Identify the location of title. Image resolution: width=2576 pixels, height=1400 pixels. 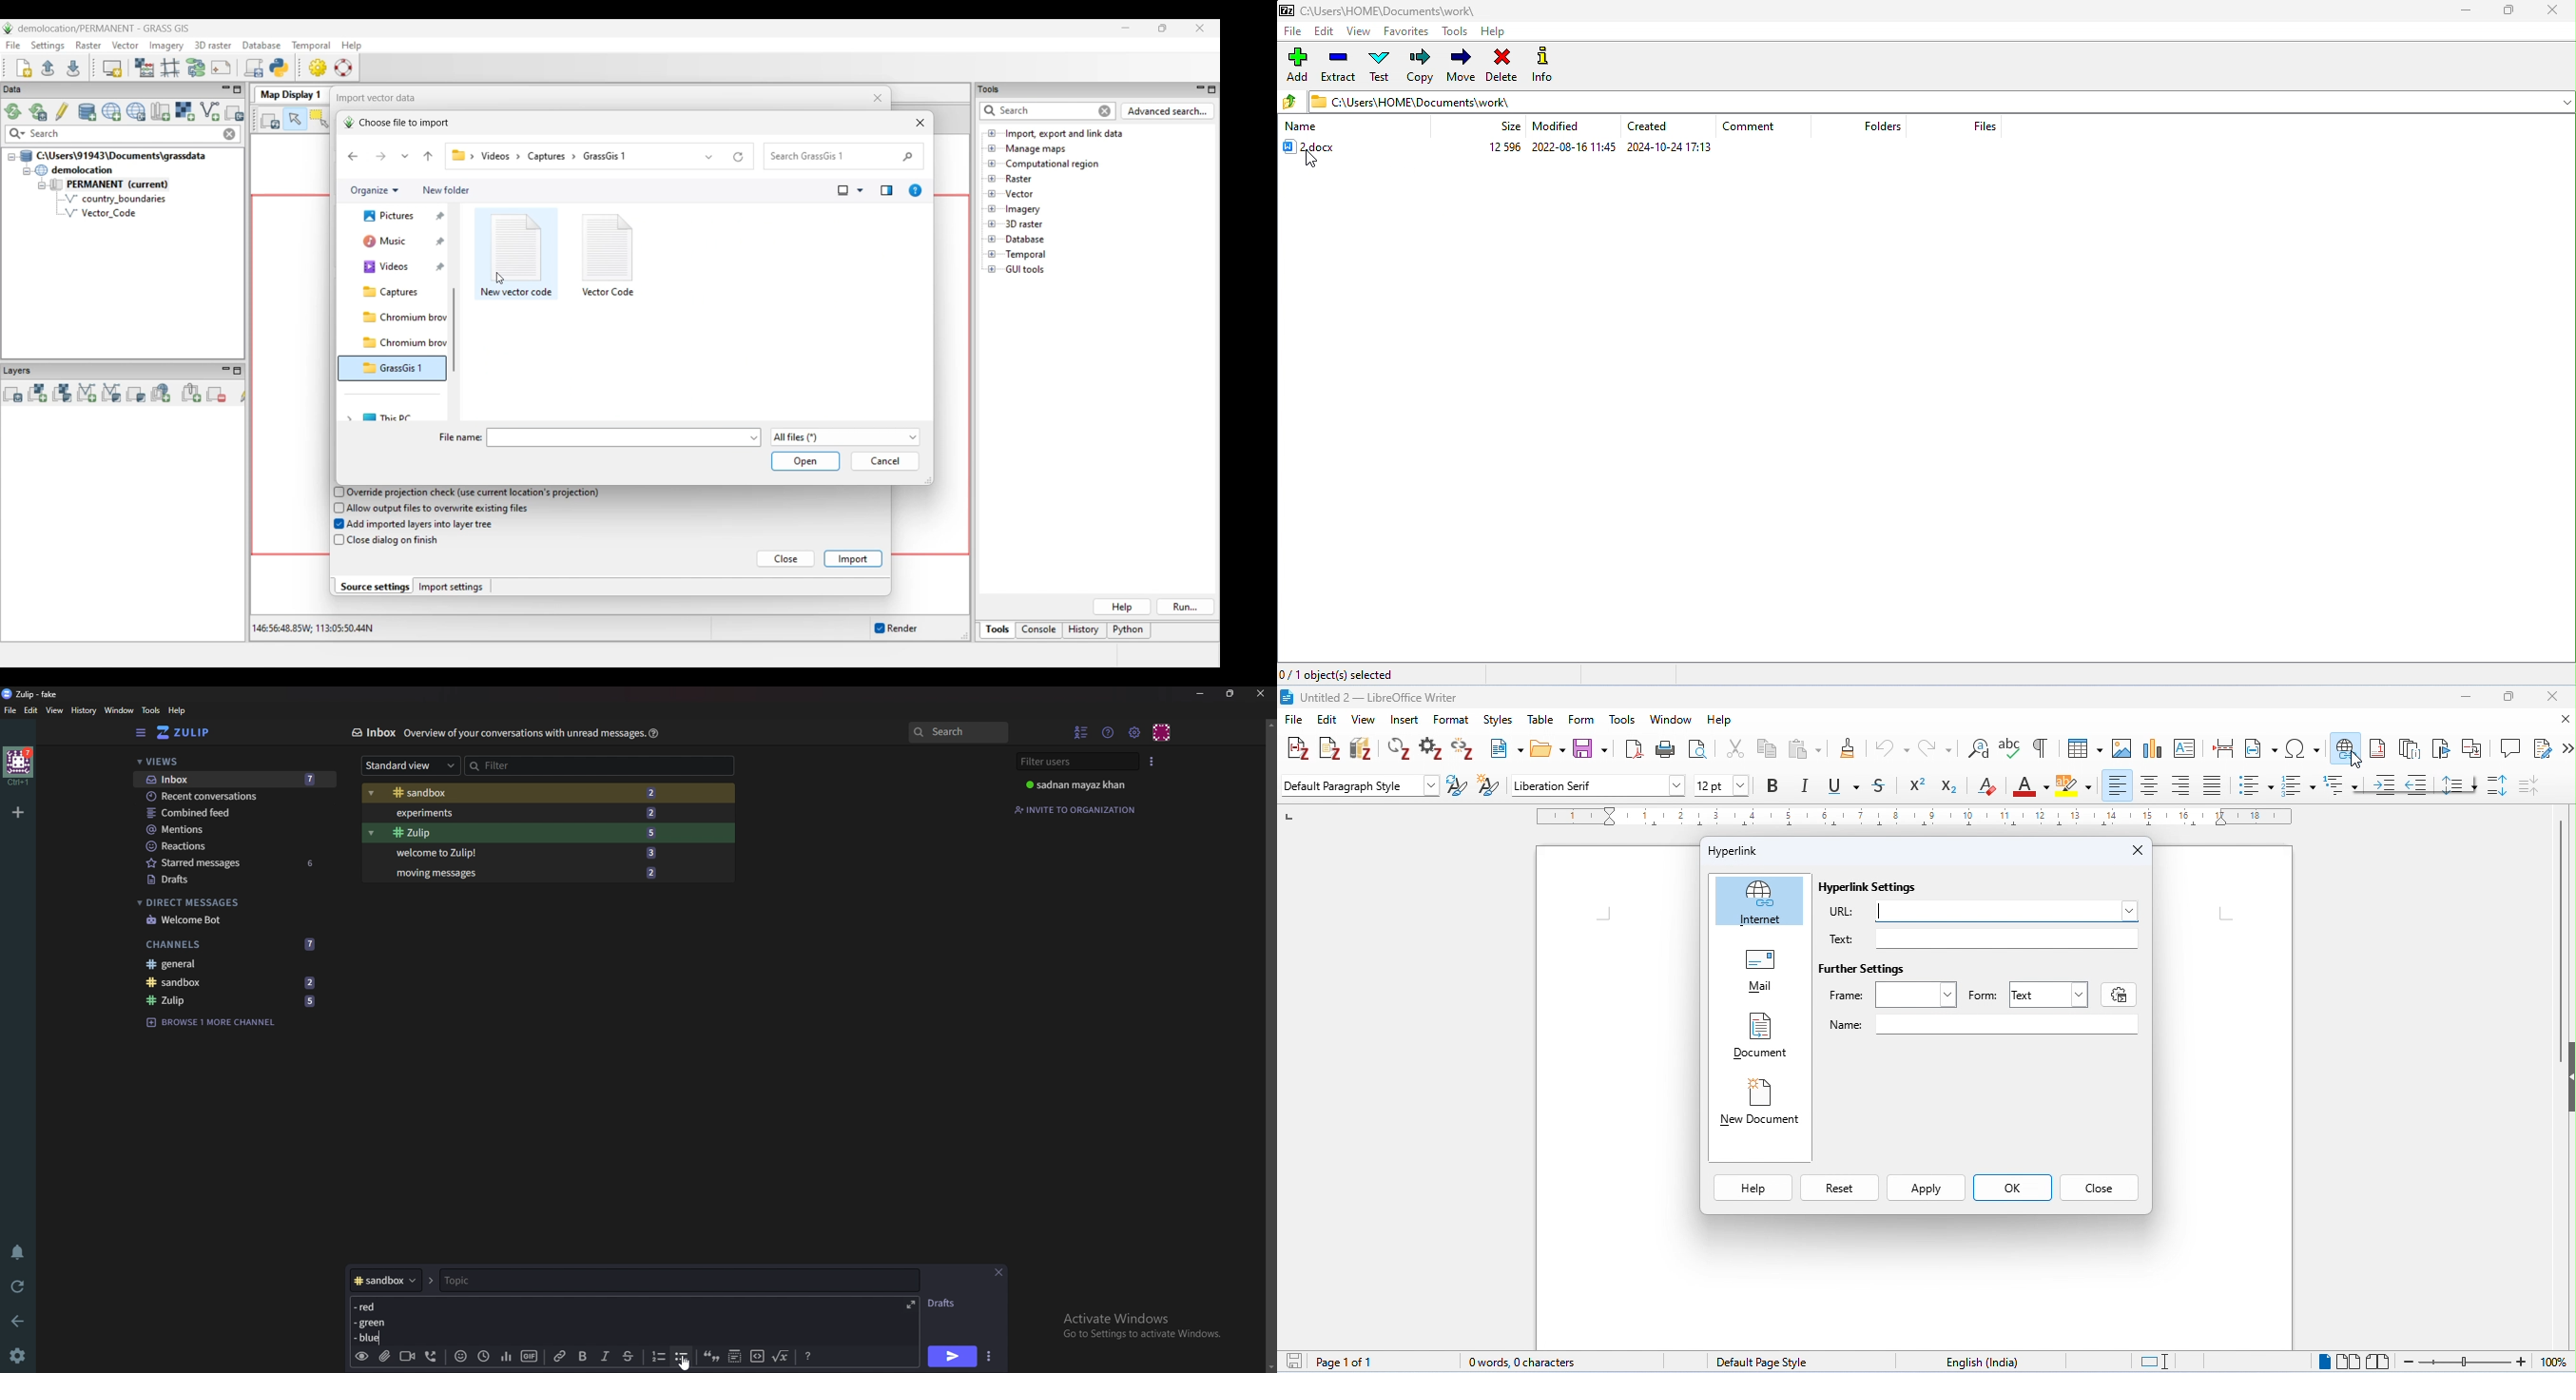
(1370, 698).